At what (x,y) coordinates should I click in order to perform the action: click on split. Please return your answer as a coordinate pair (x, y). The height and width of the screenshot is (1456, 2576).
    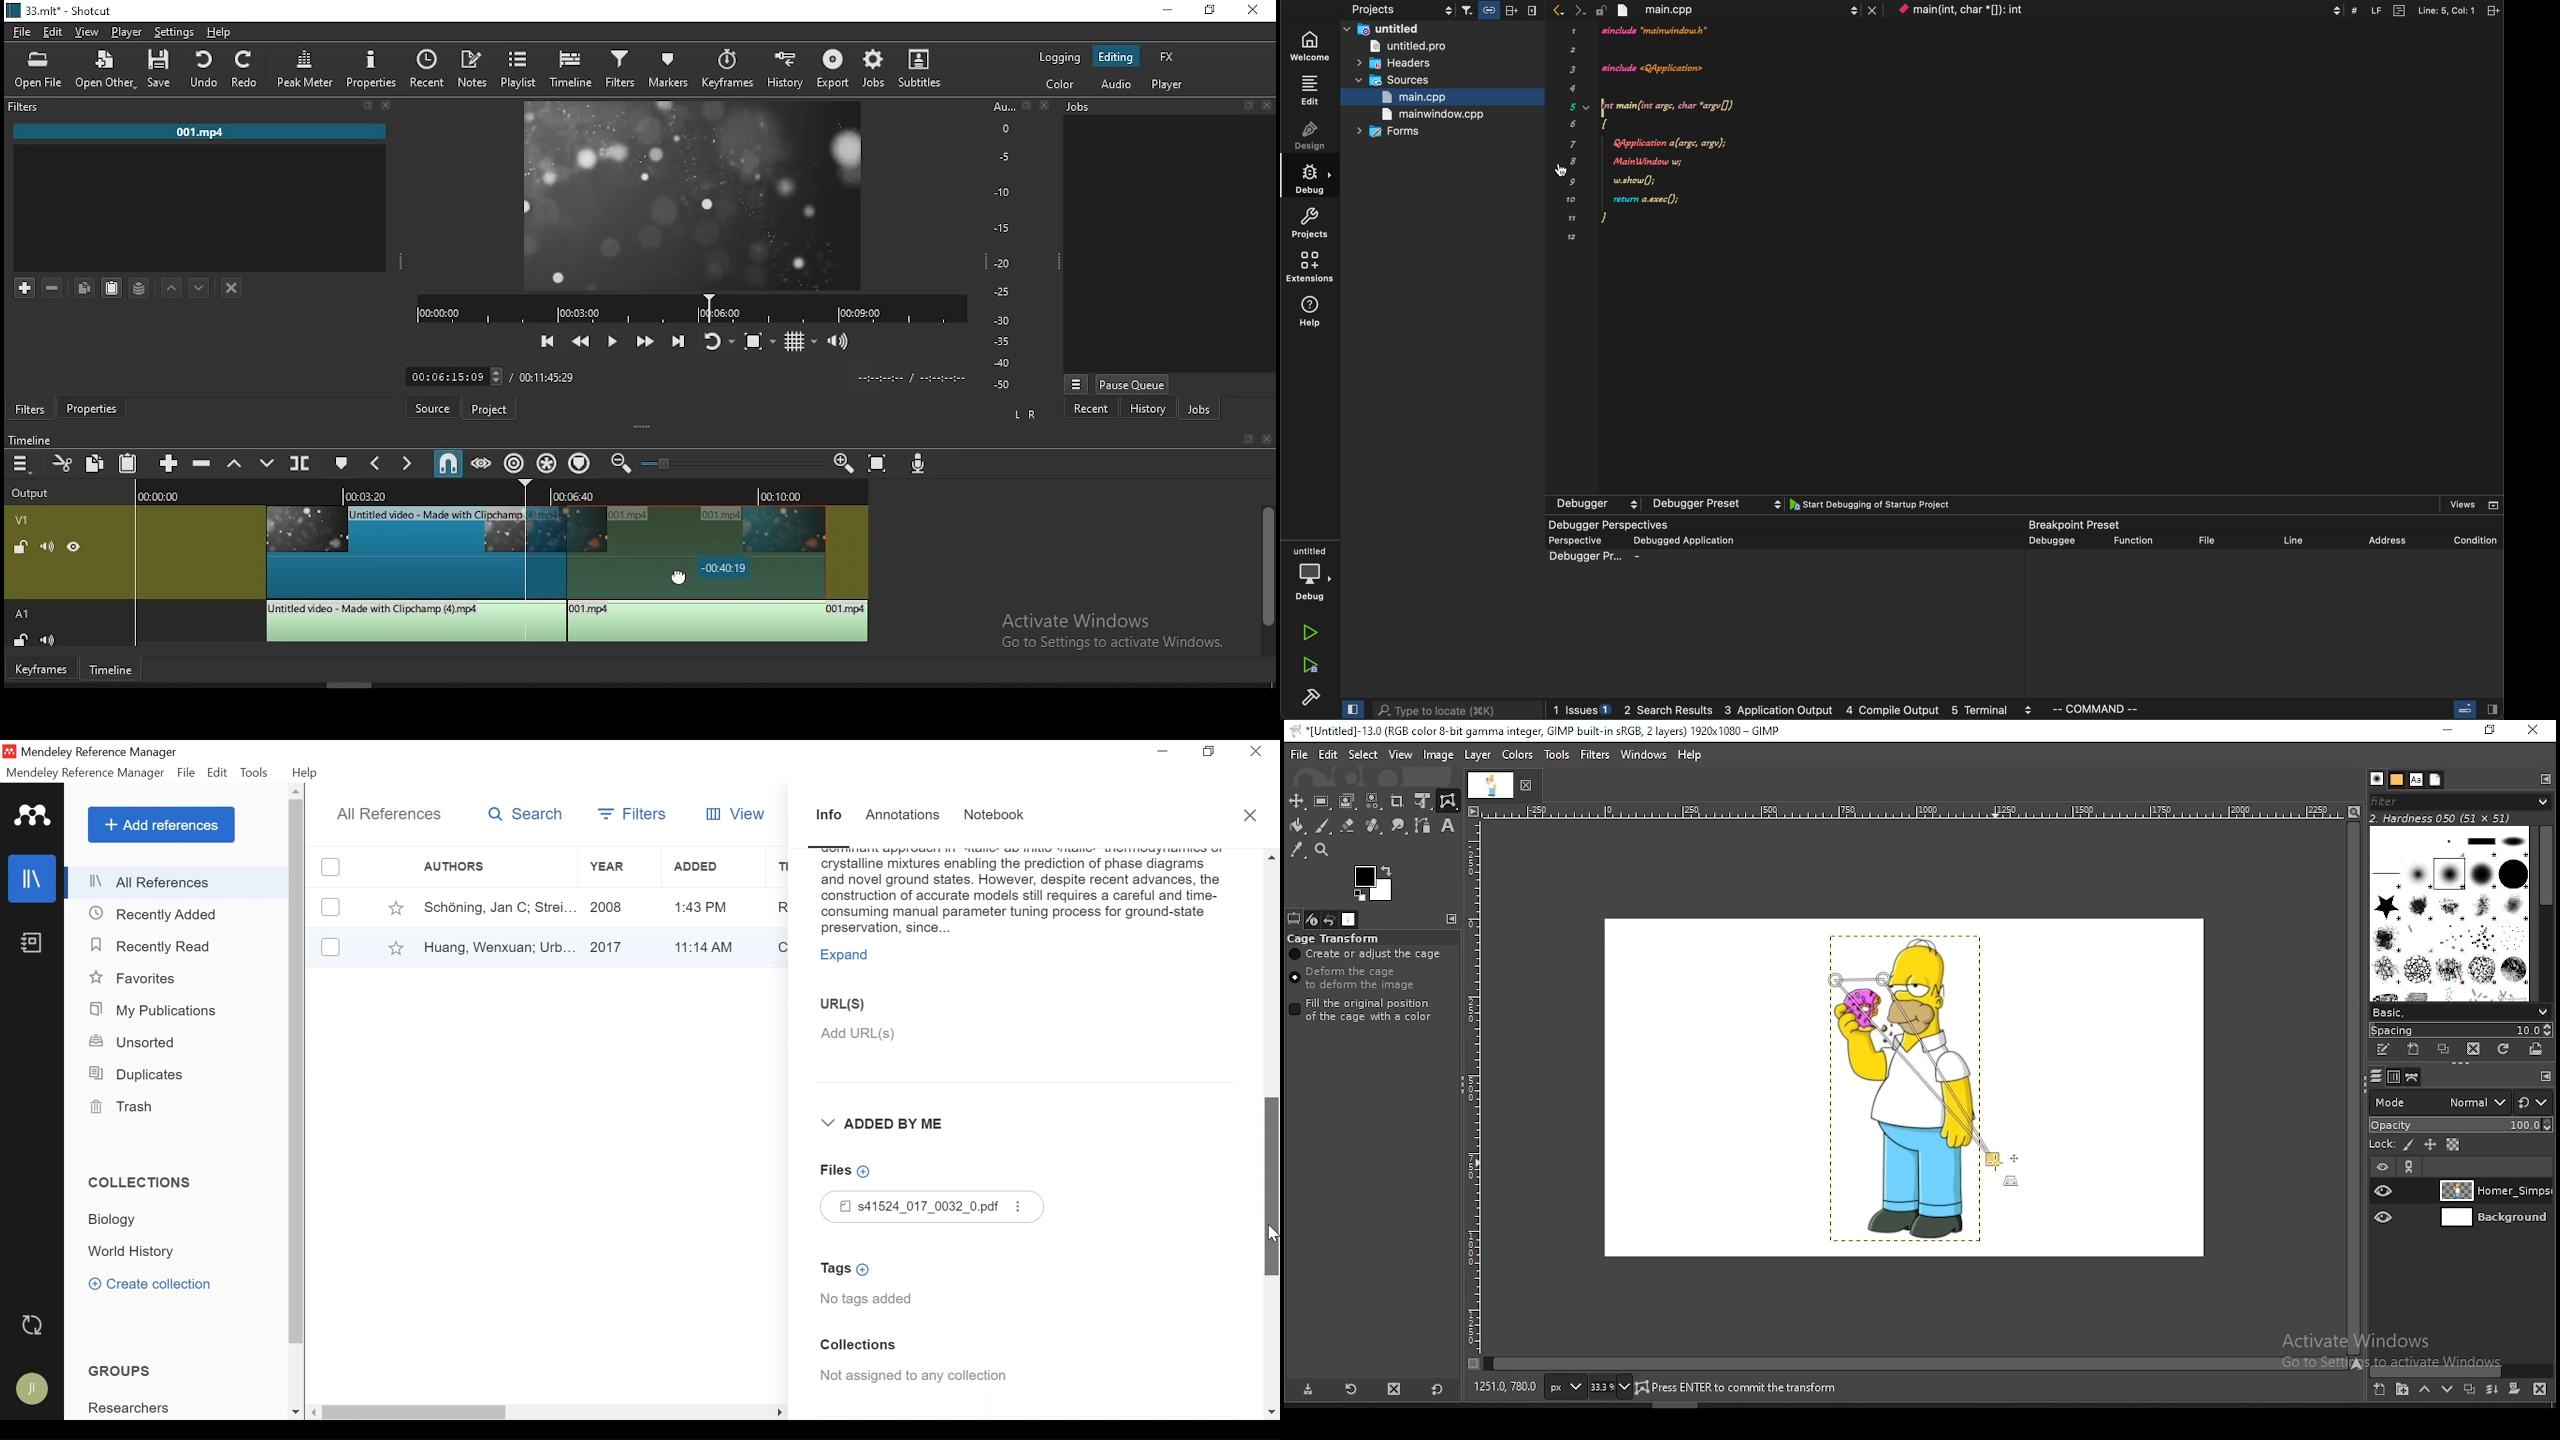
    Looking at the image, I should click on (2425, 10).